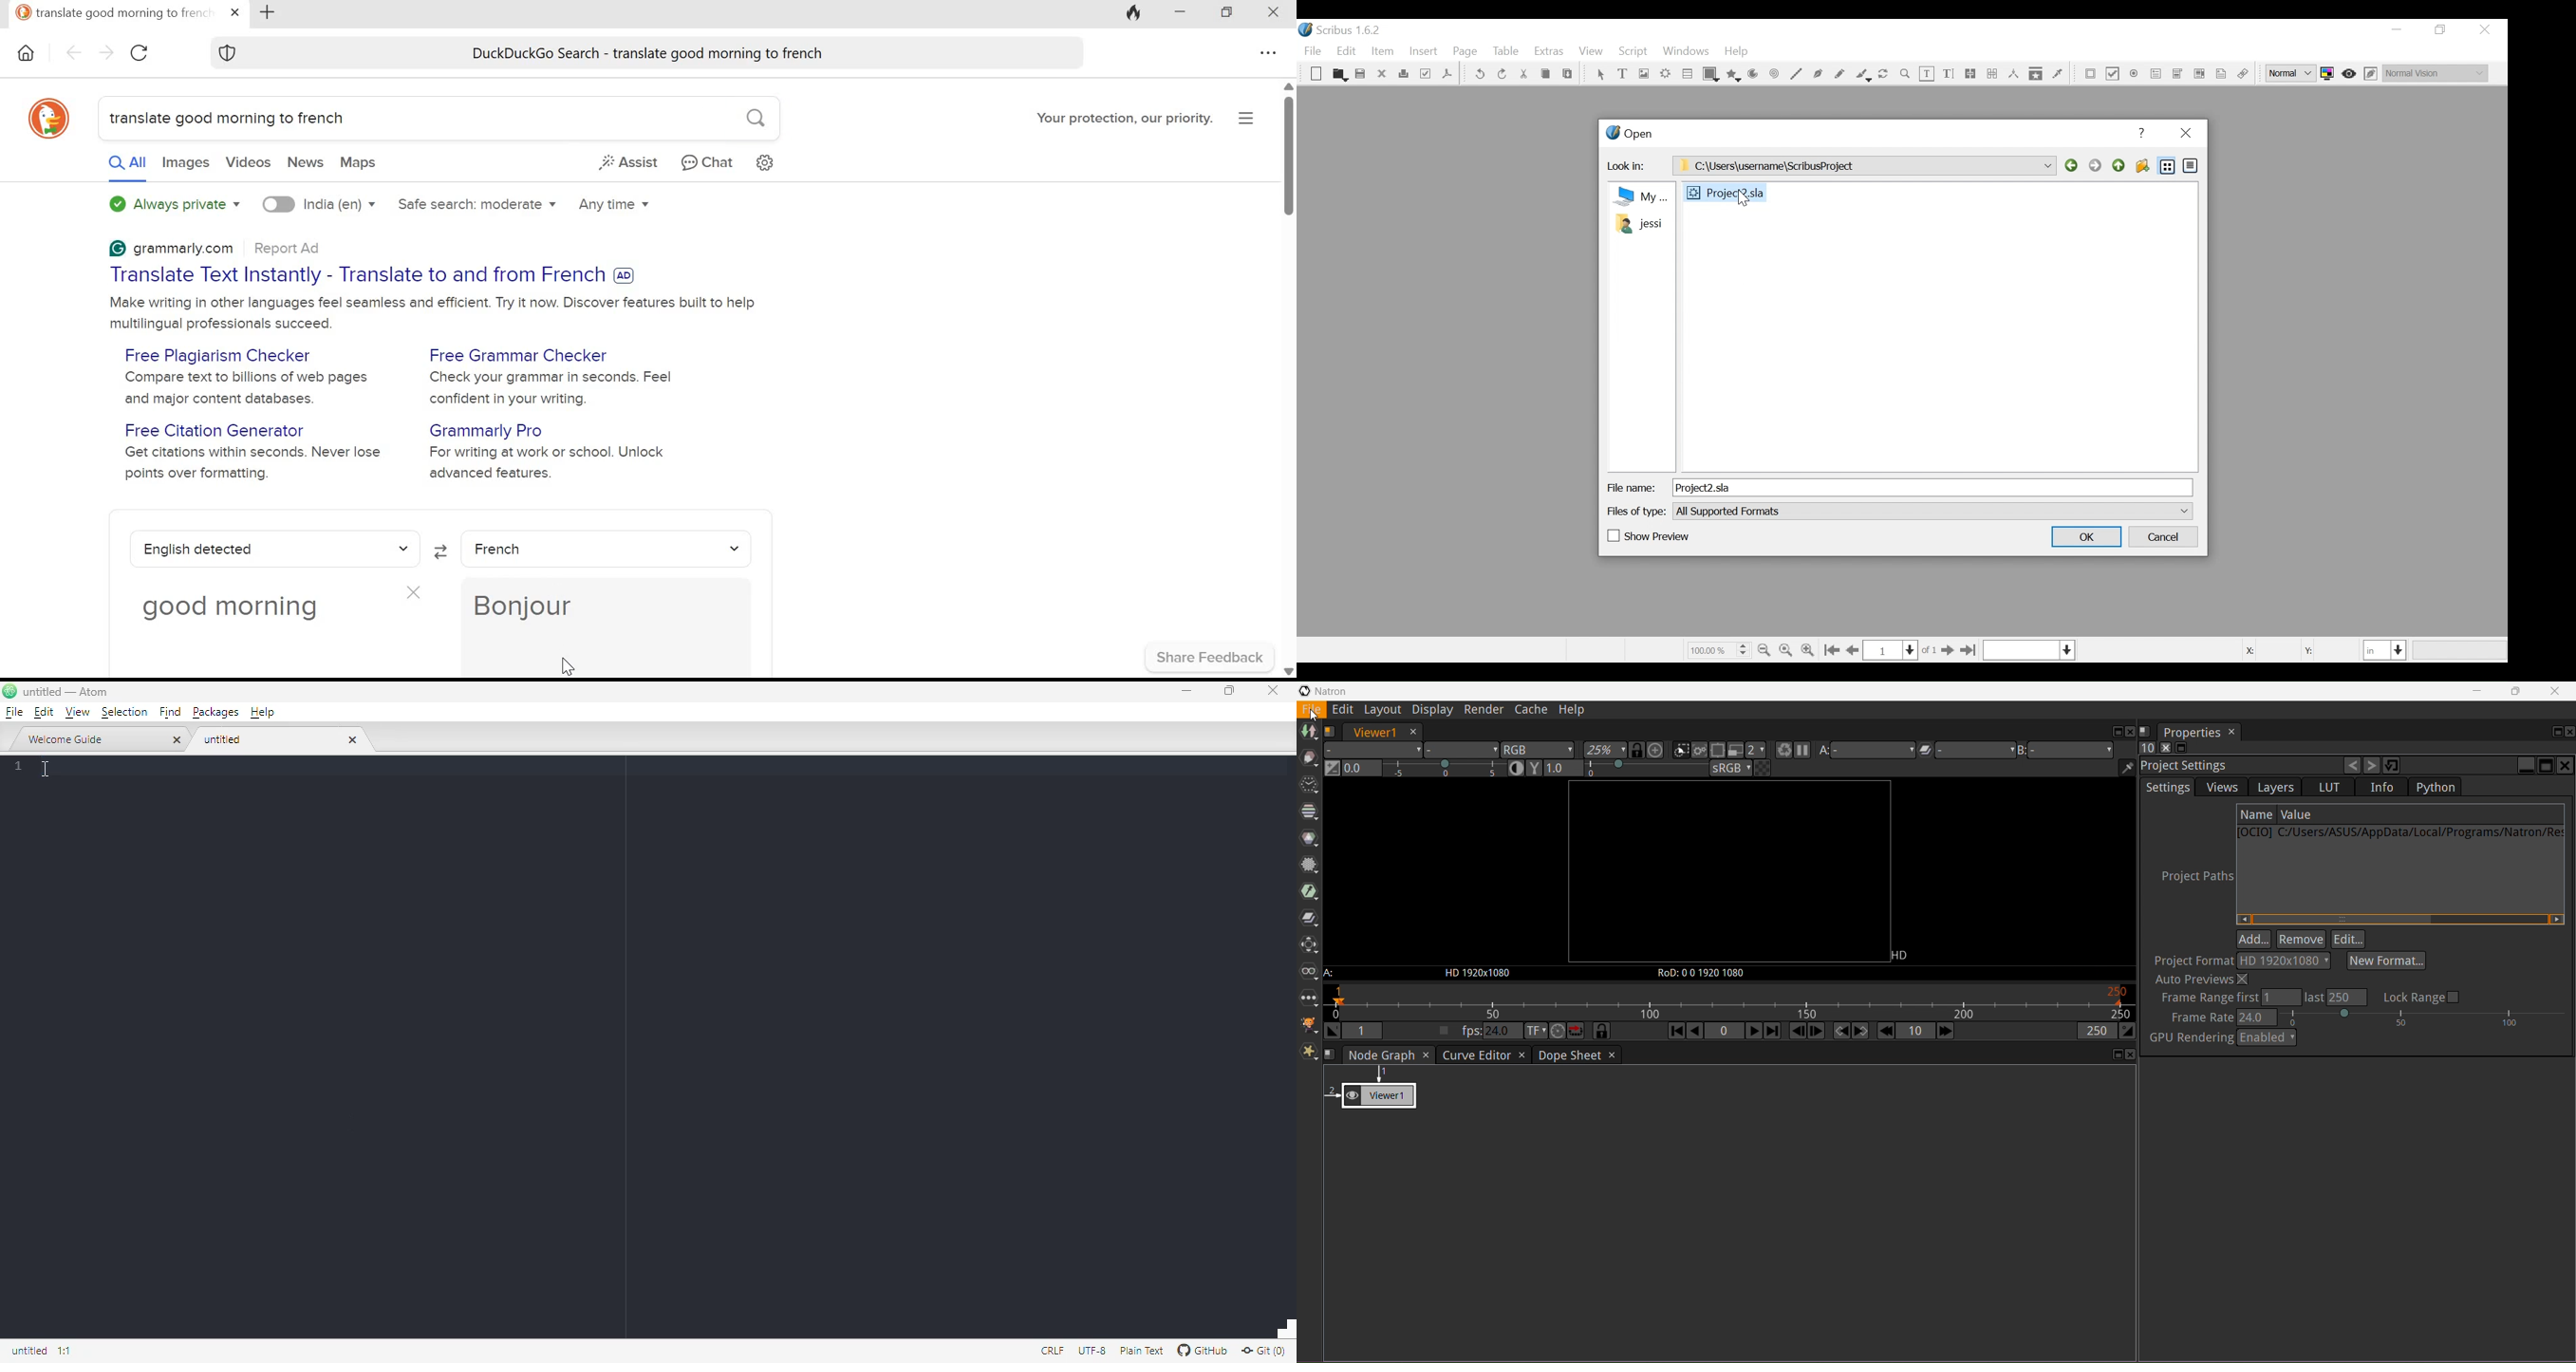 The image size is (2576, 1372). I want to click on Polygon, so click(1734, 74).